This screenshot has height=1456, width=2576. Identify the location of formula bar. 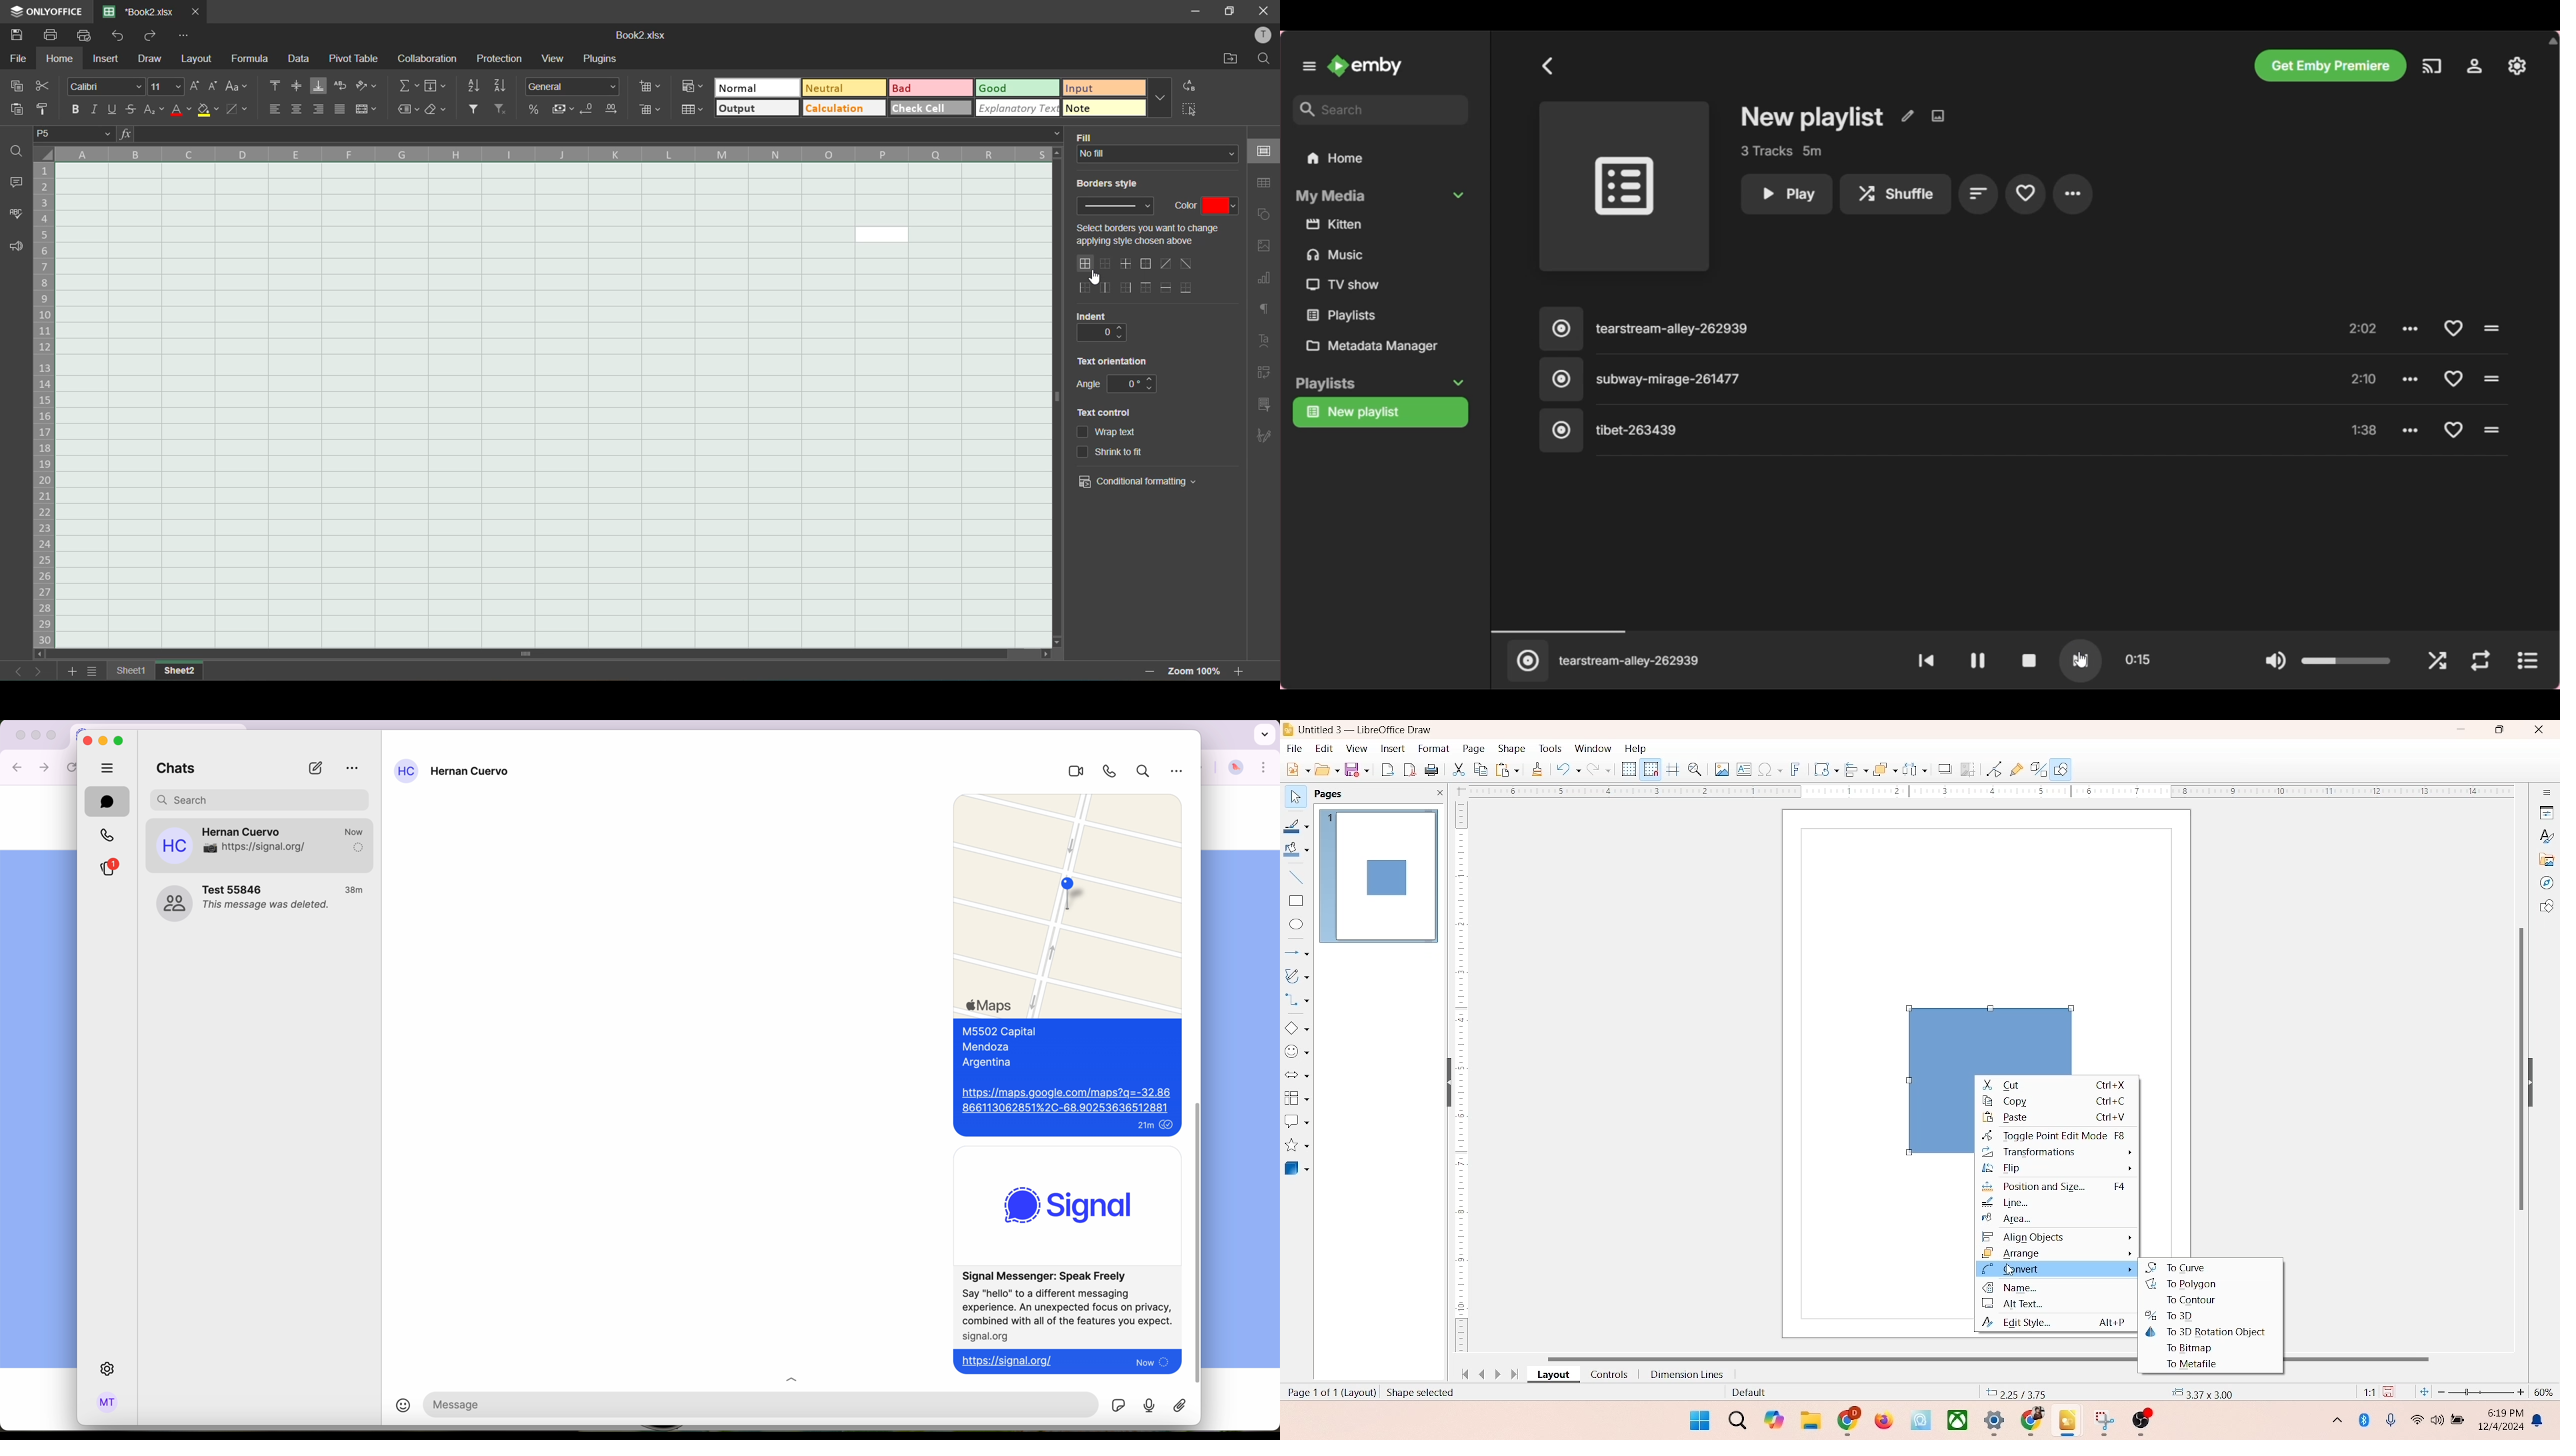
(601, 133).